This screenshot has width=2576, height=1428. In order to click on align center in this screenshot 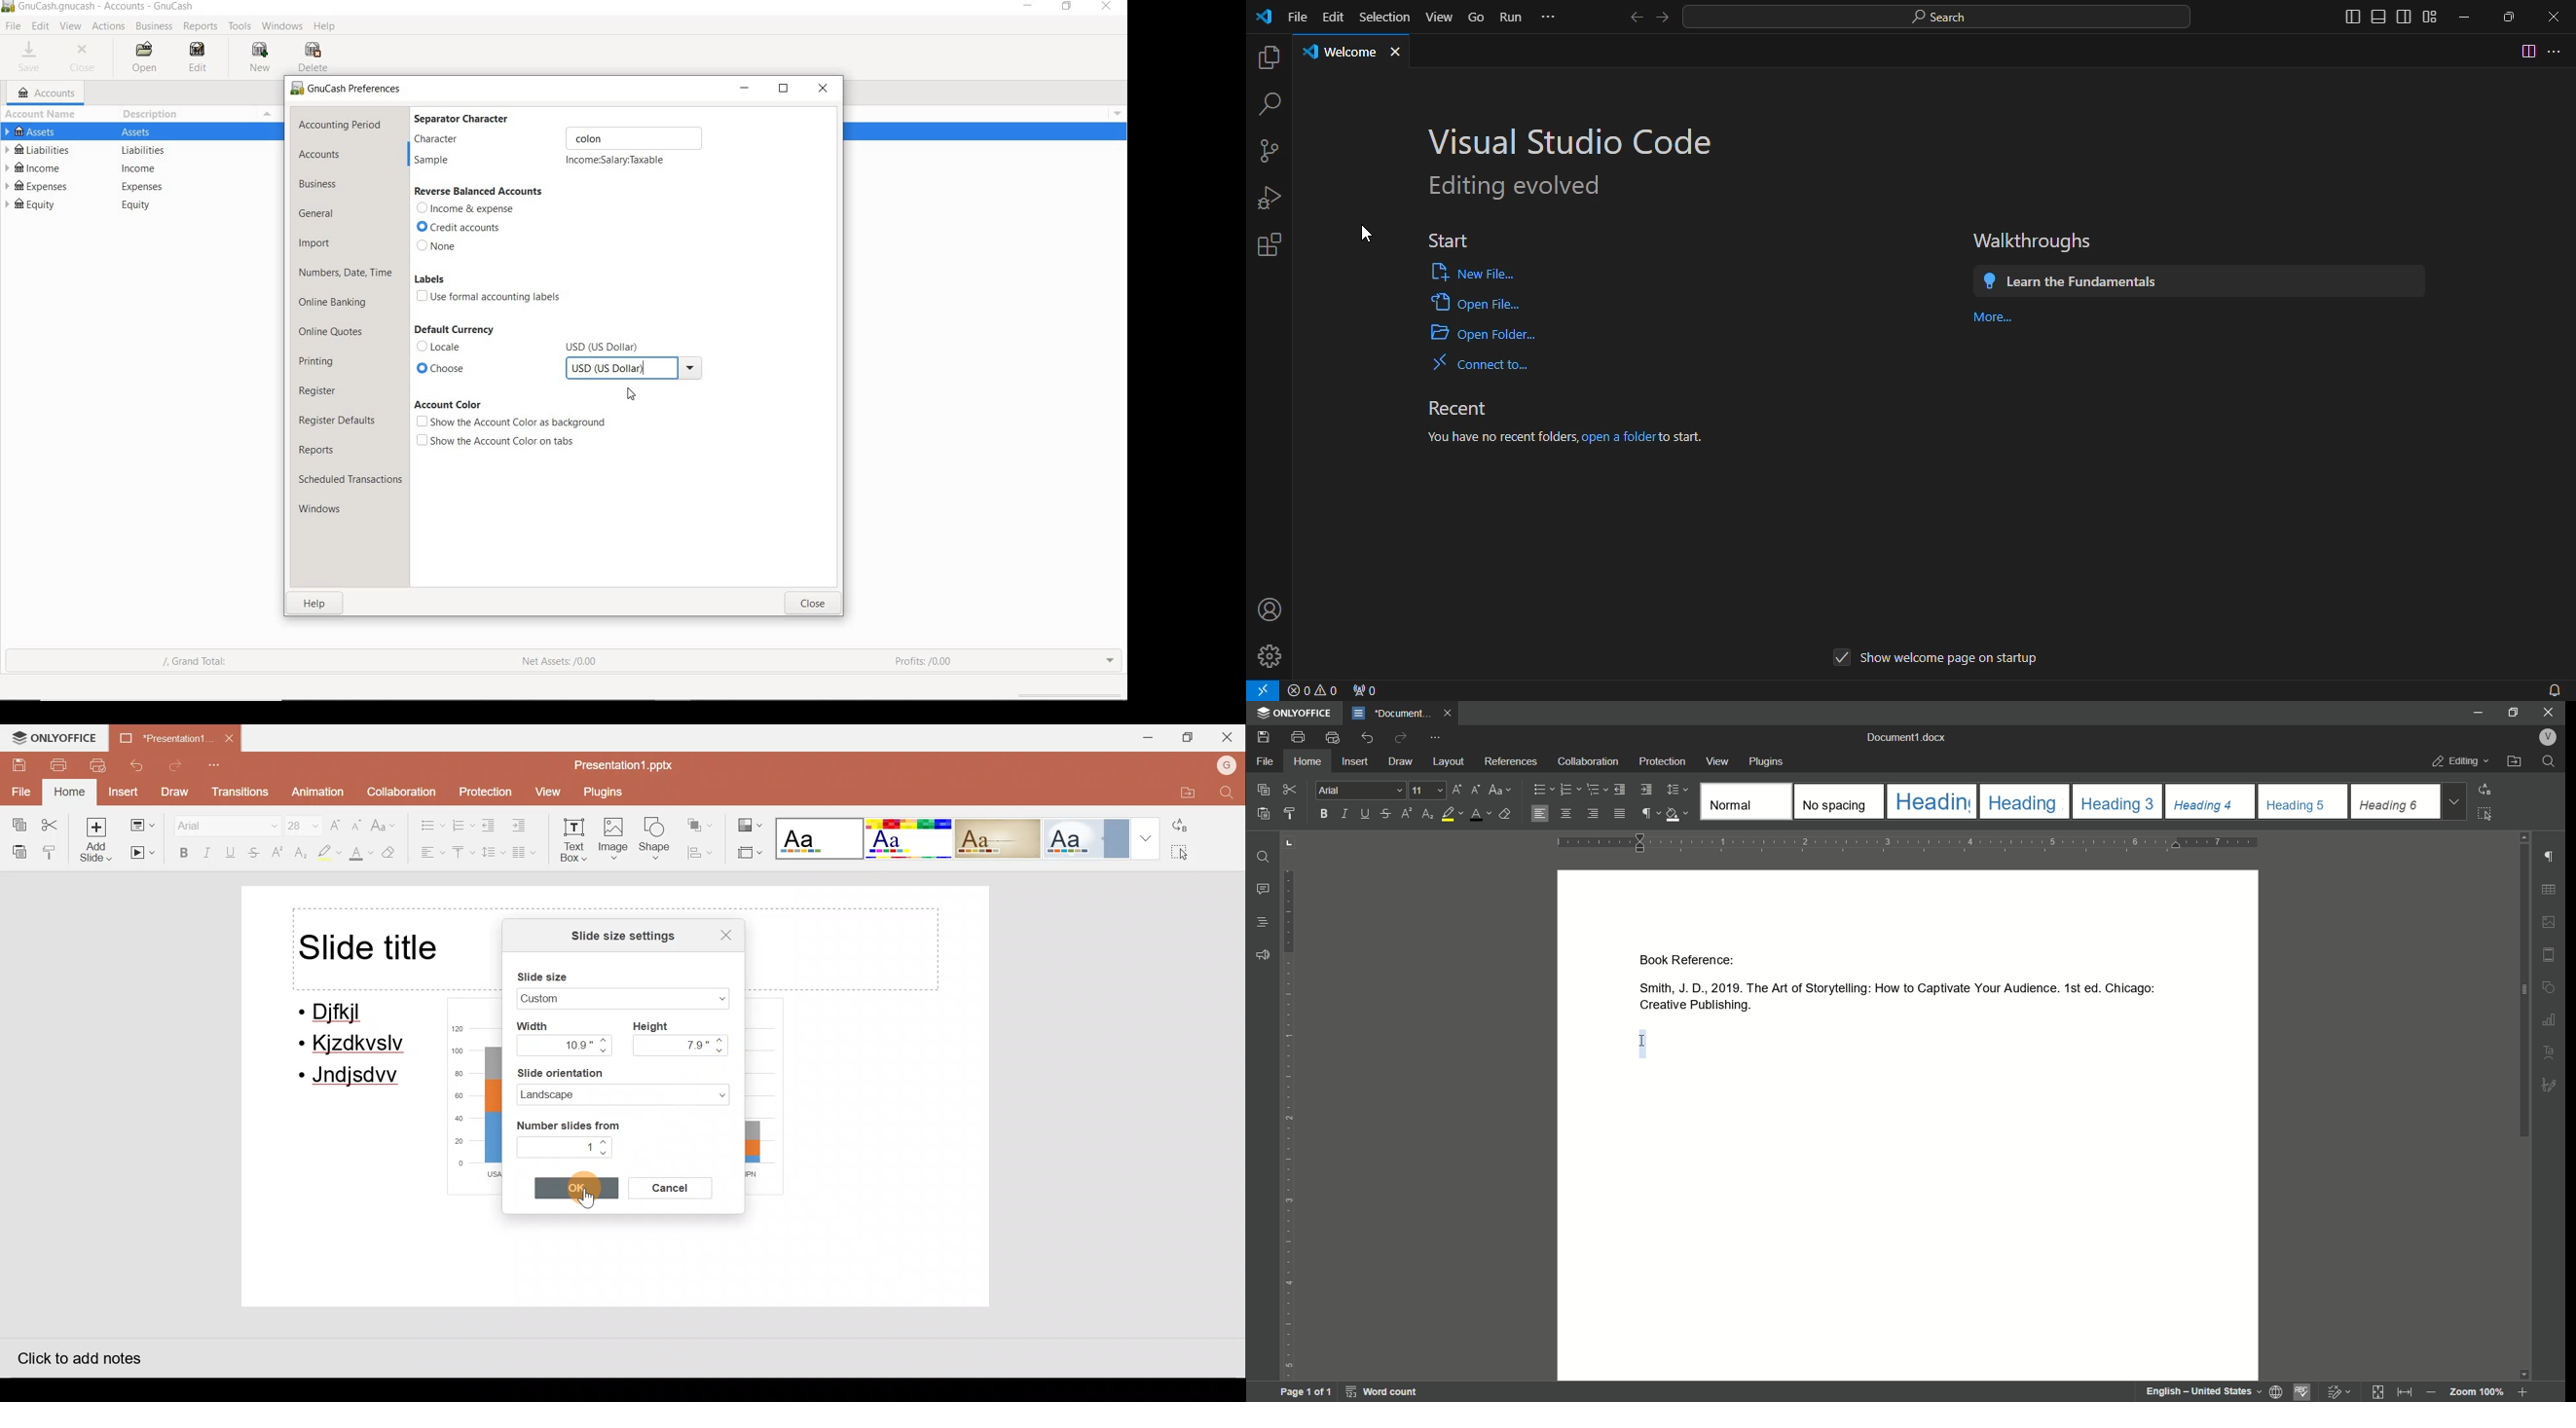, I will do `click(1566, 812)`.